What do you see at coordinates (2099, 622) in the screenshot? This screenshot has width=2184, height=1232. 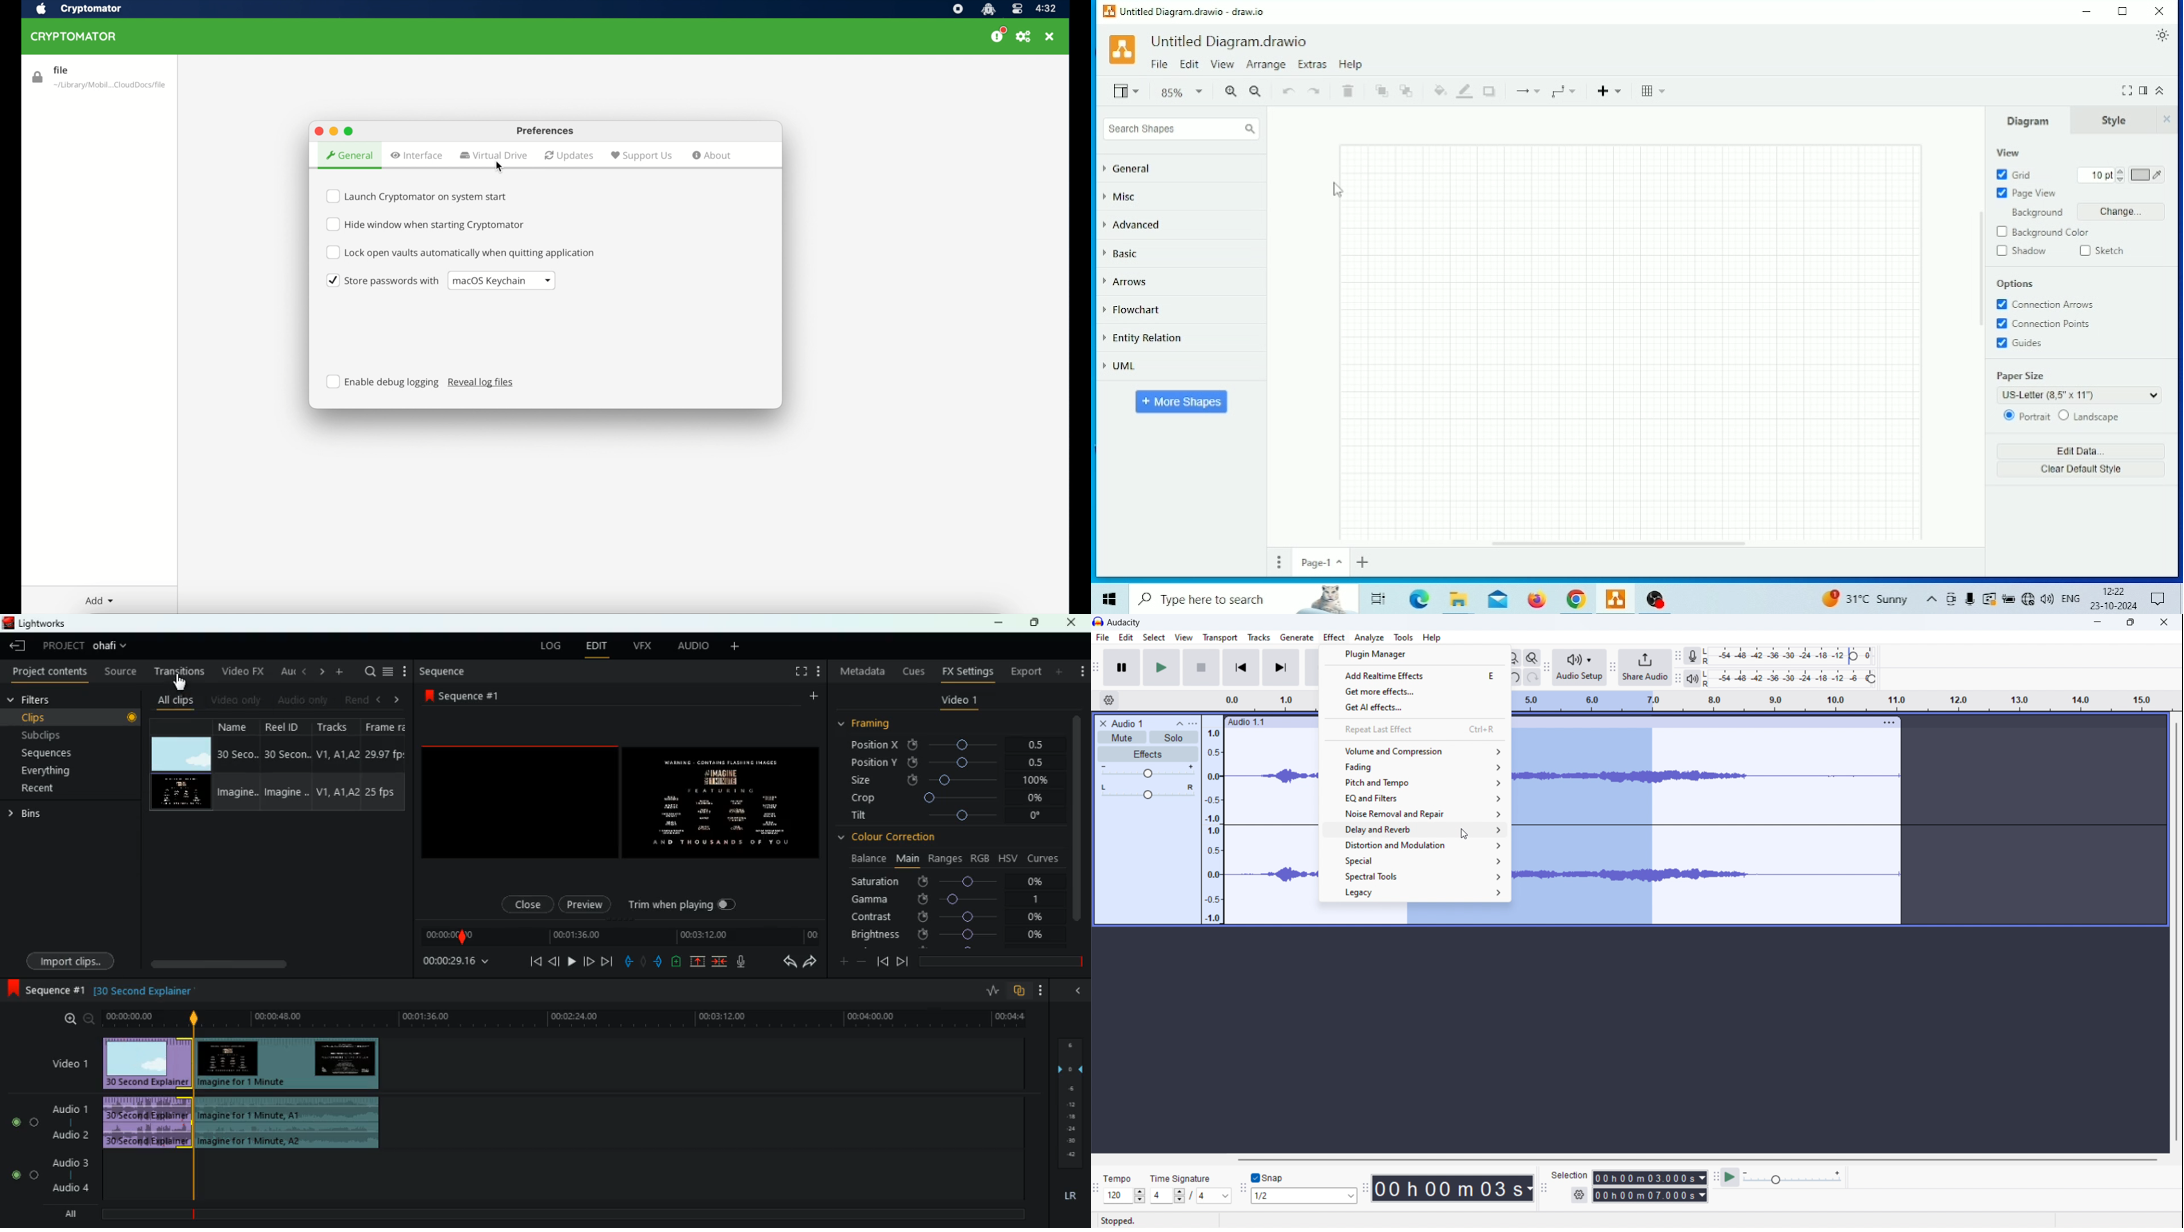 I see `minimize` at bounding box center [2099, 622].